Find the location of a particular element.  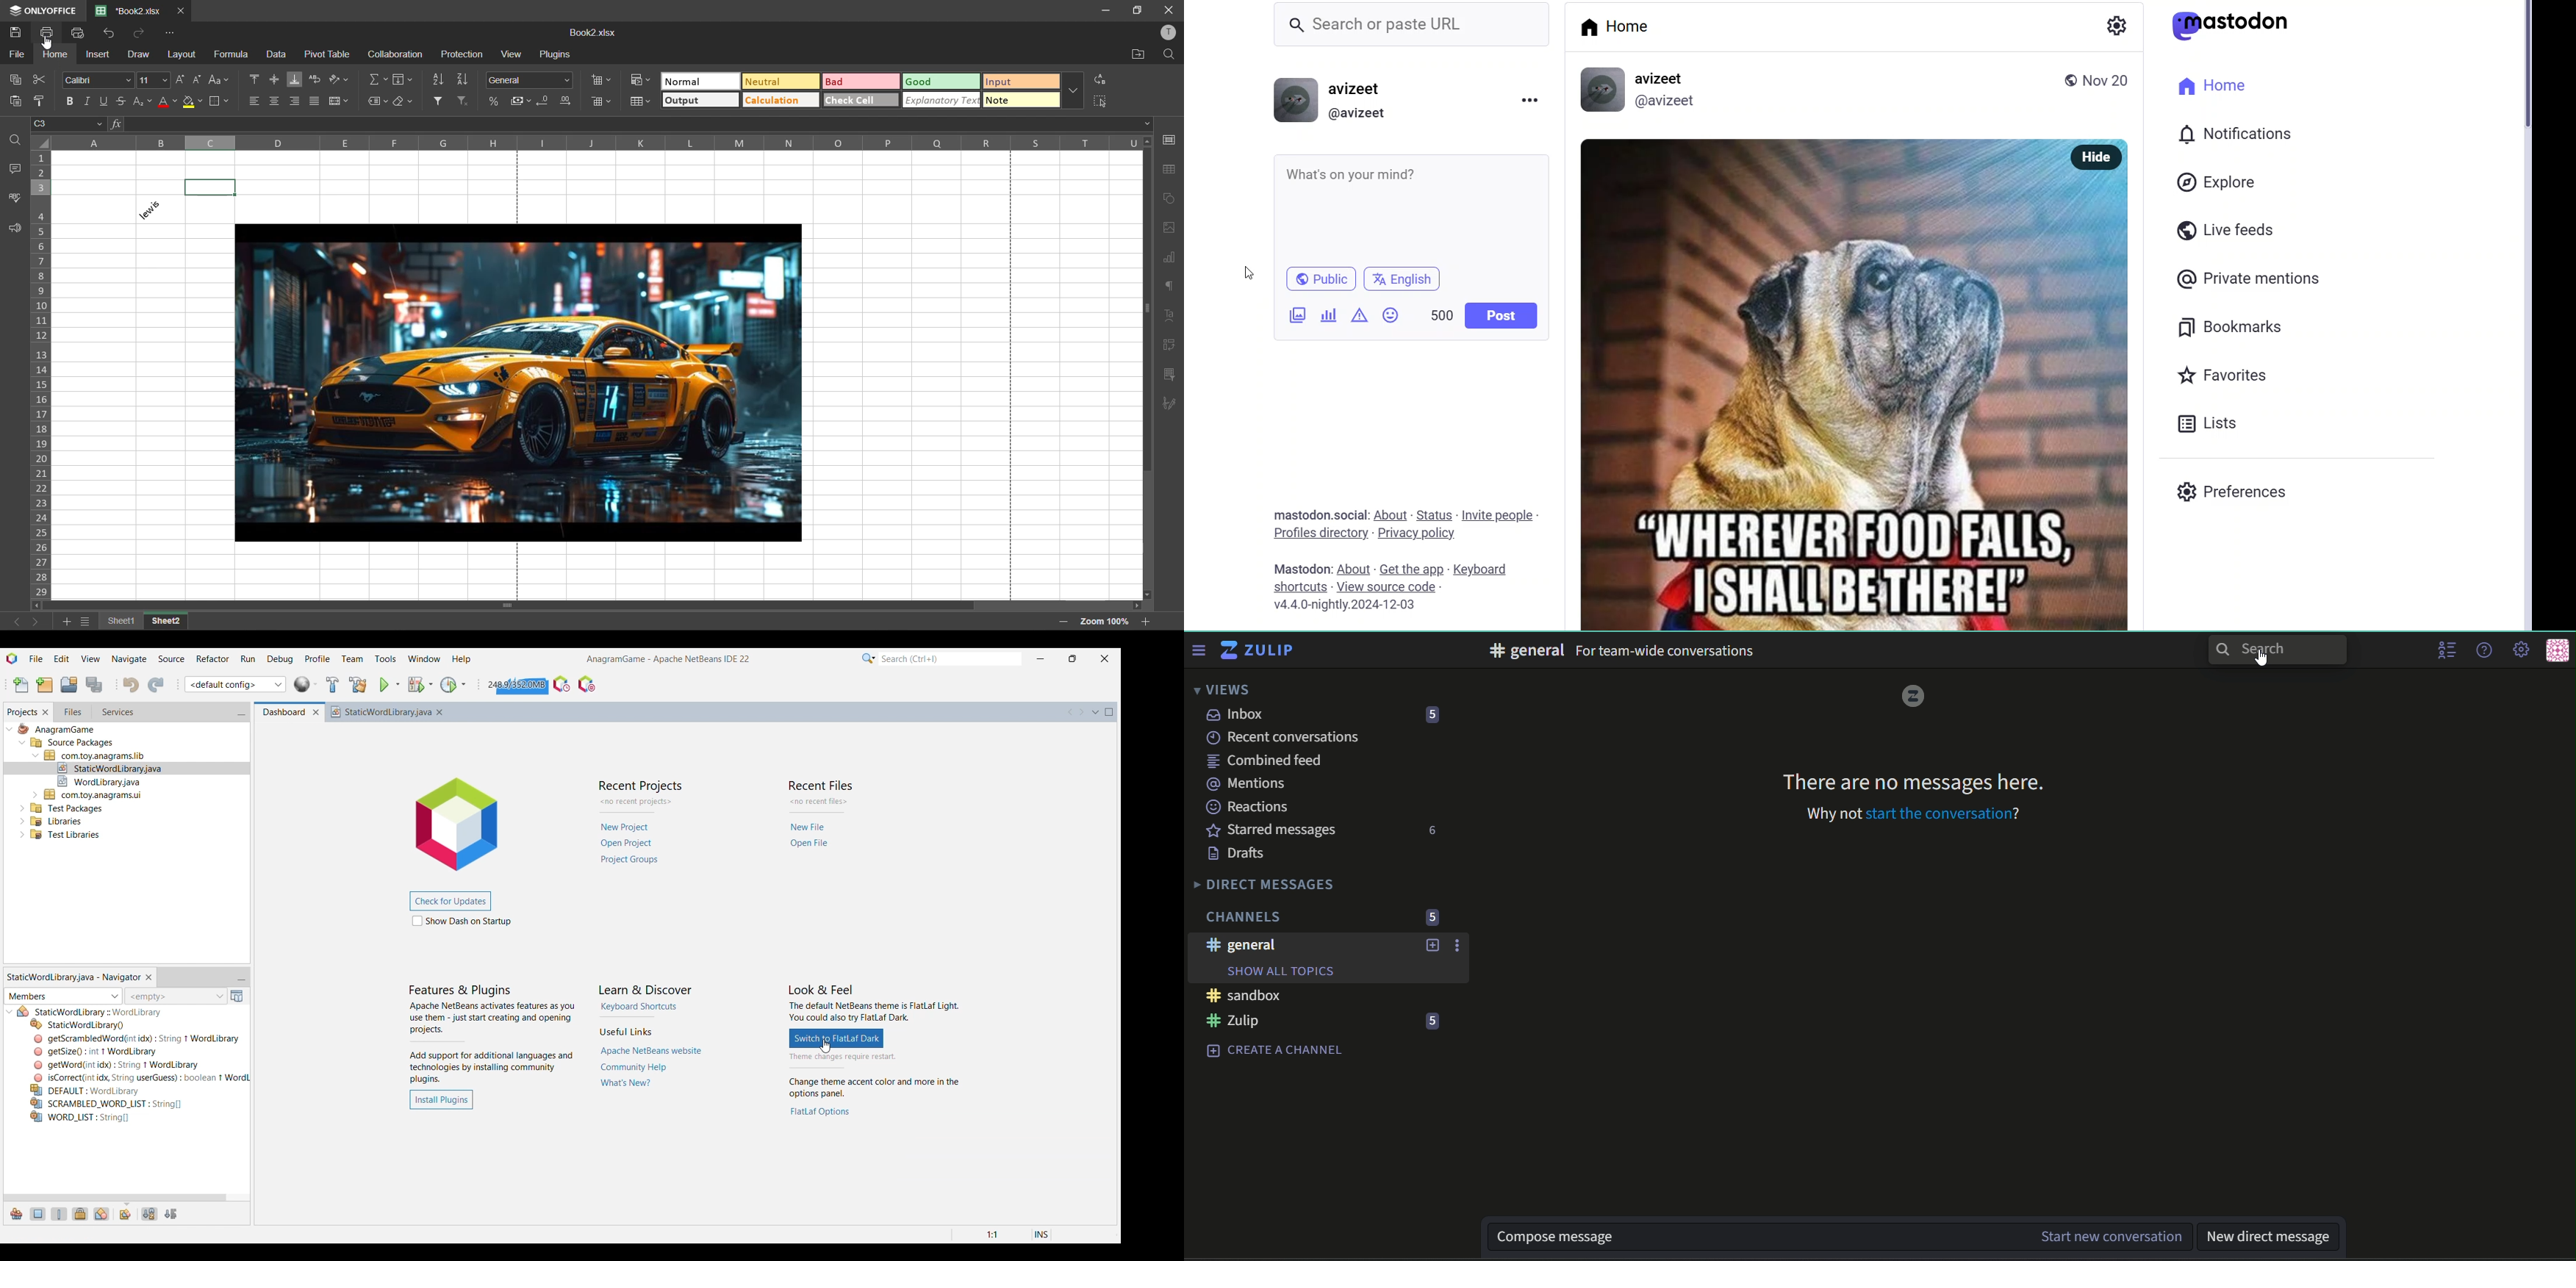

global post is located at coordinates (2067, 81).